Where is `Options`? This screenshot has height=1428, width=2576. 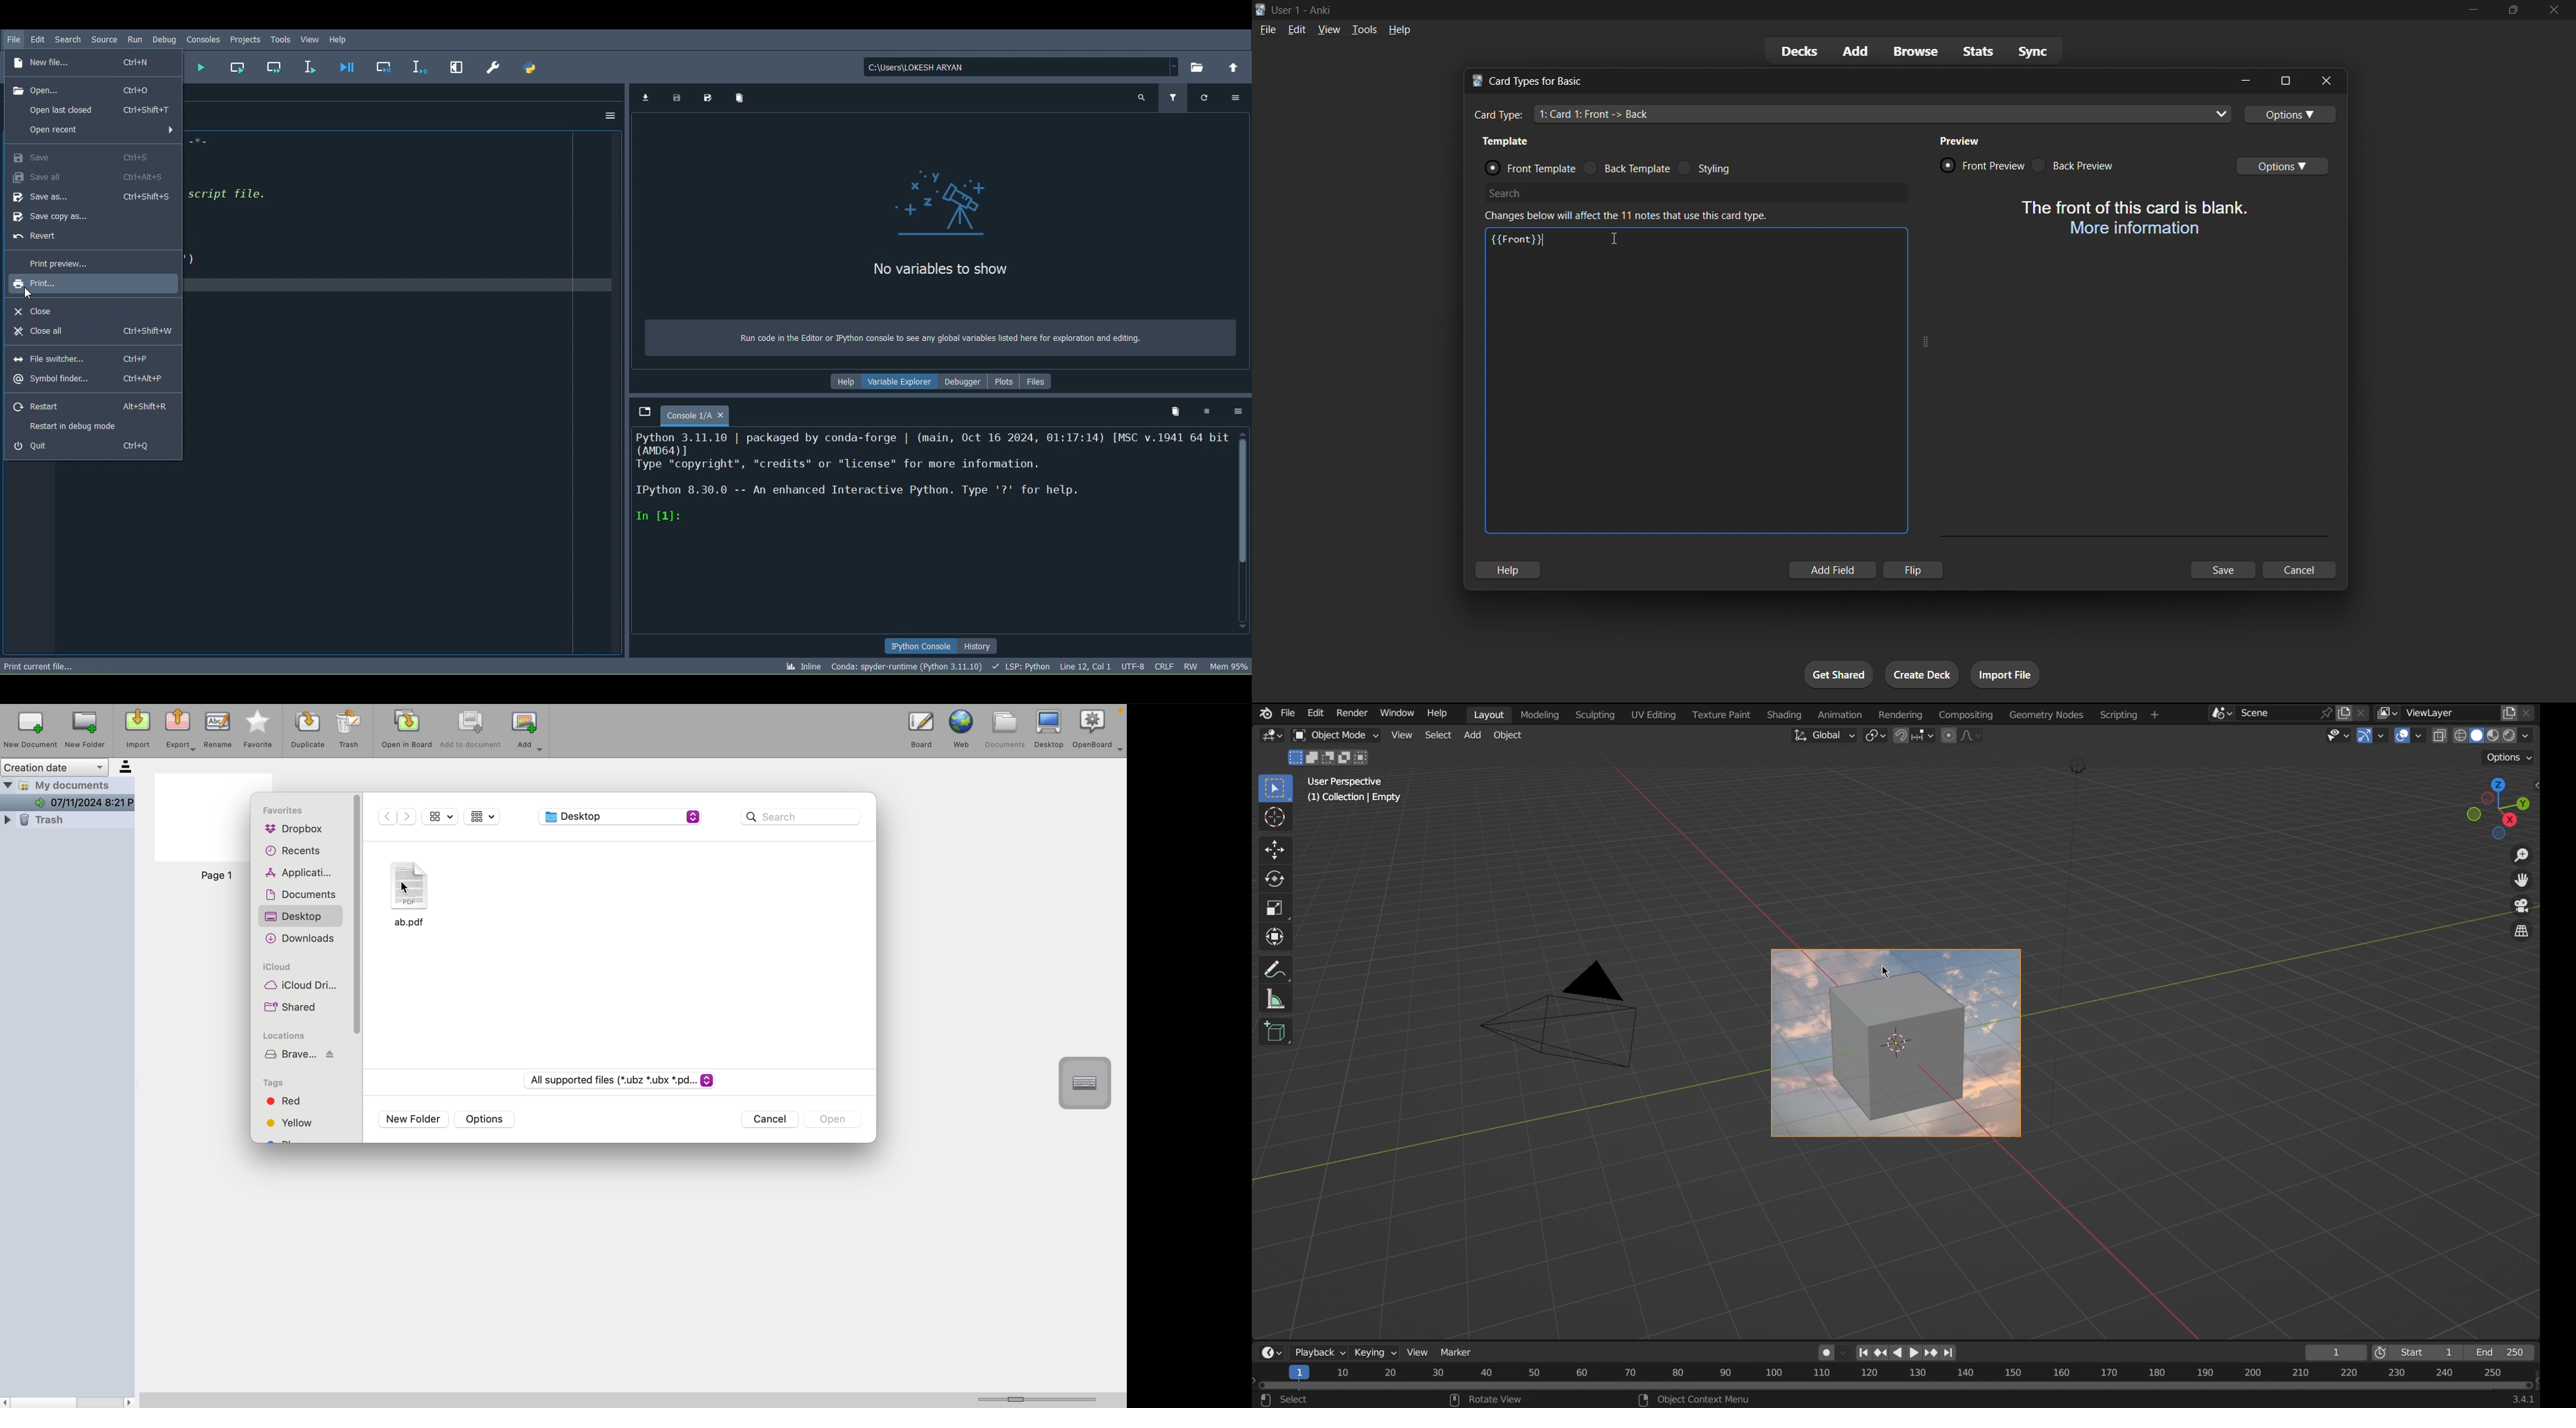
Options is located at coordinates (1237, 413).